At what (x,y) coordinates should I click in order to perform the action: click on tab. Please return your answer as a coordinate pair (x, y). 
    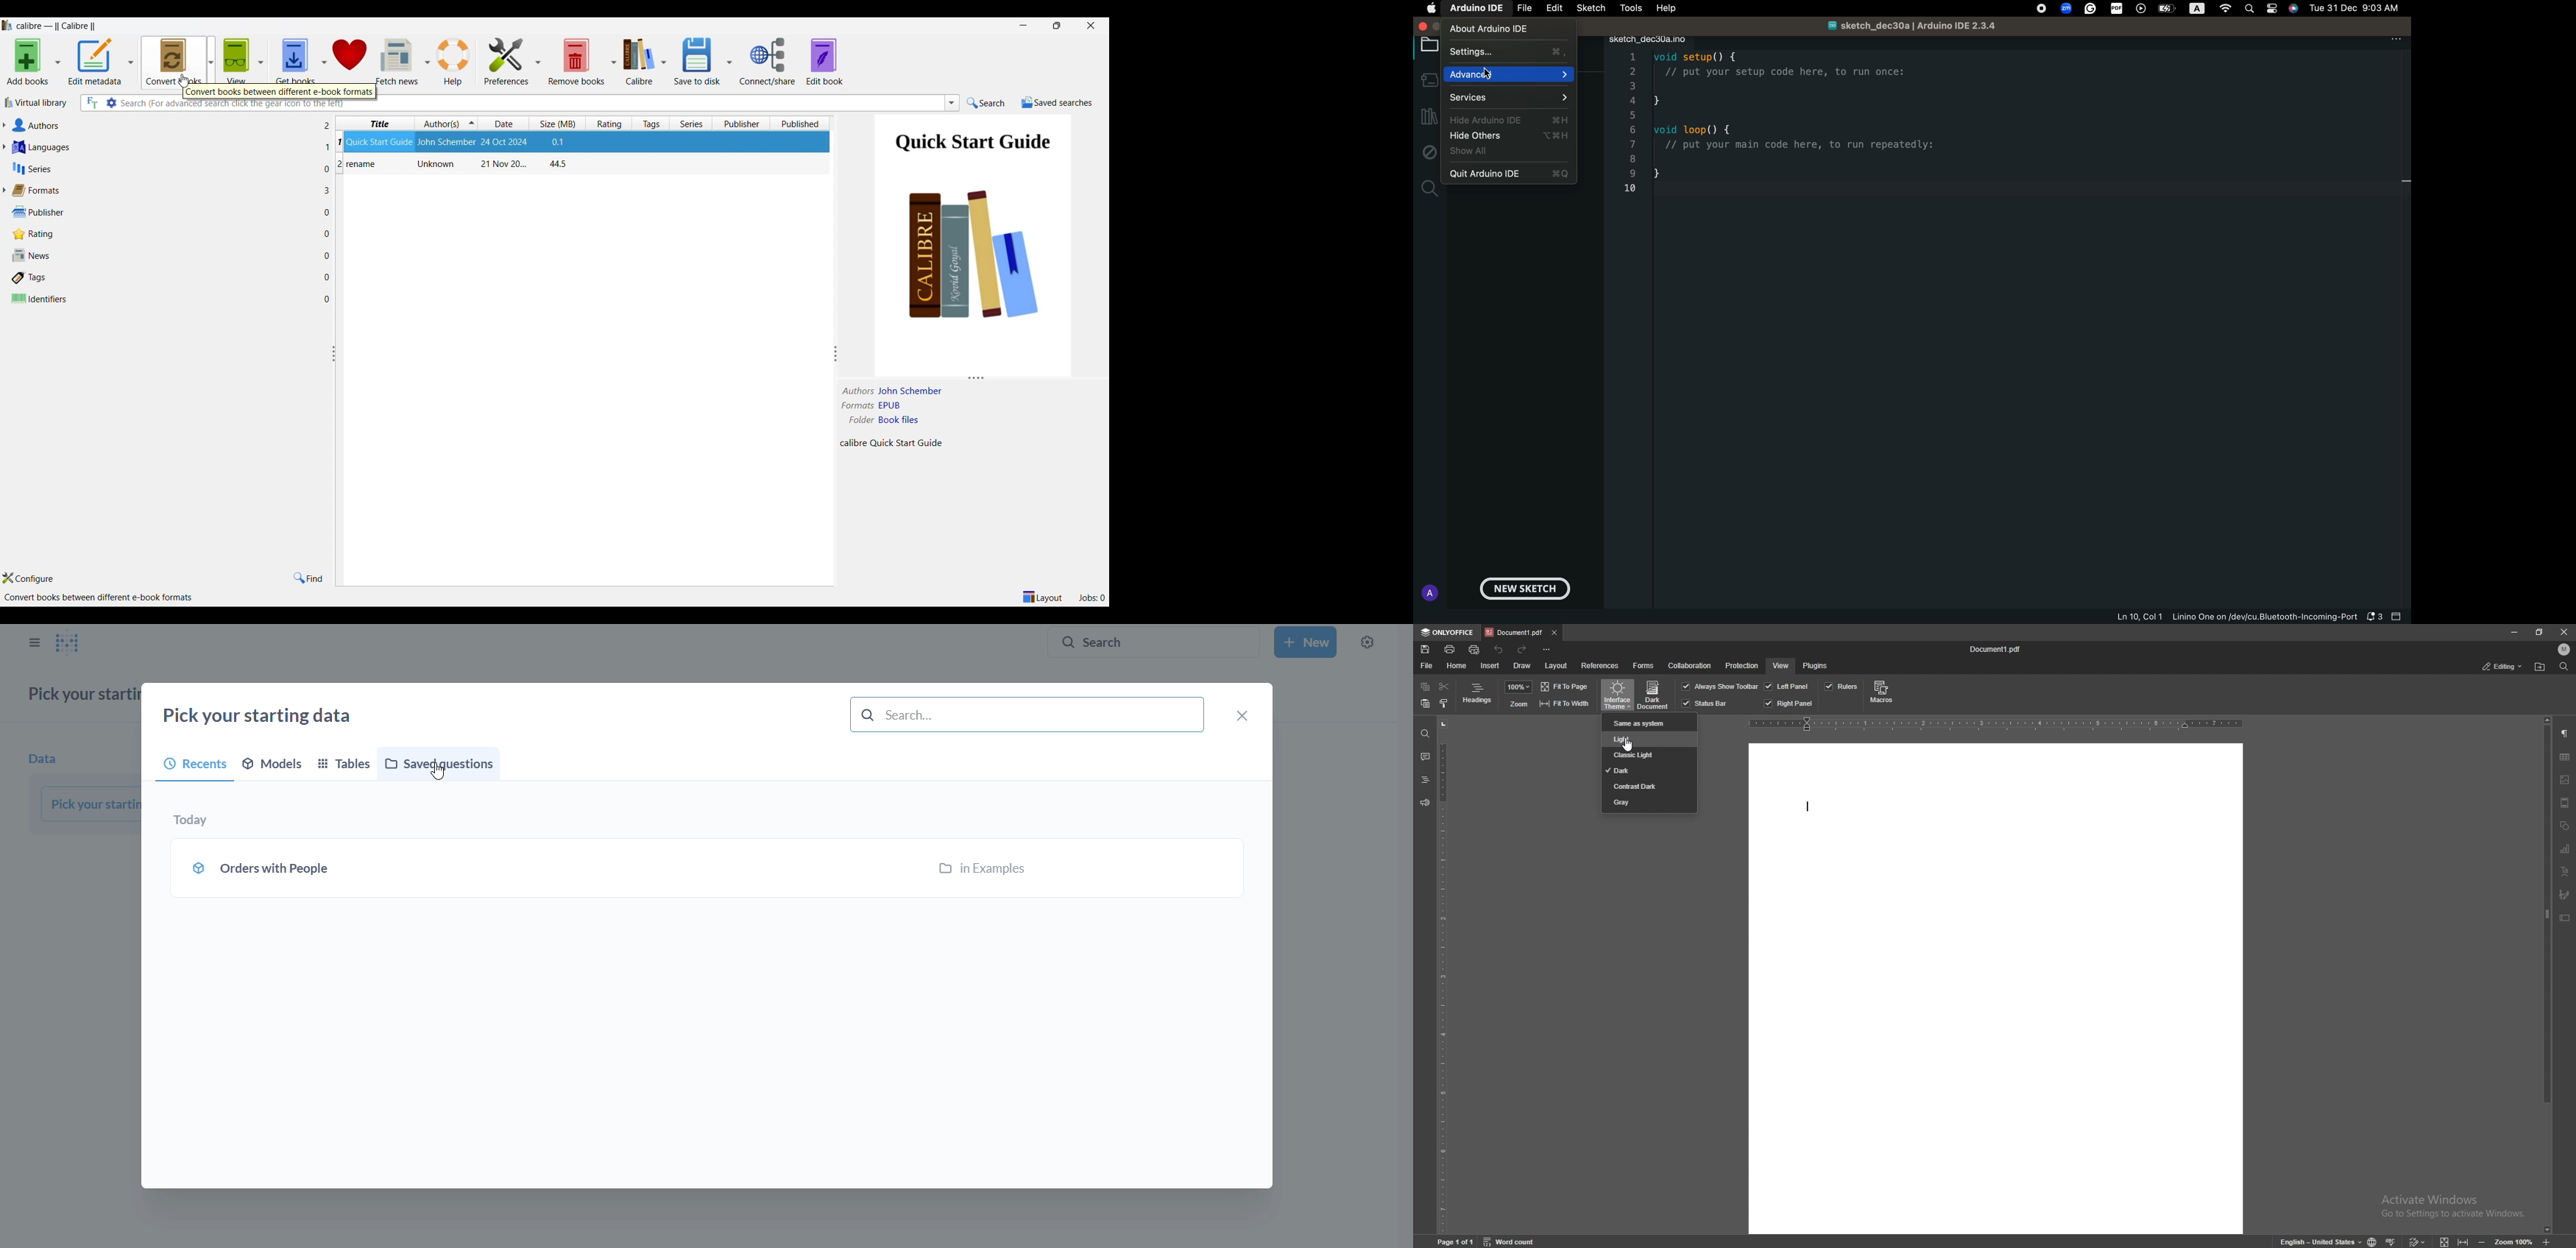
    Looking at the image, I should click on (1513, 632).